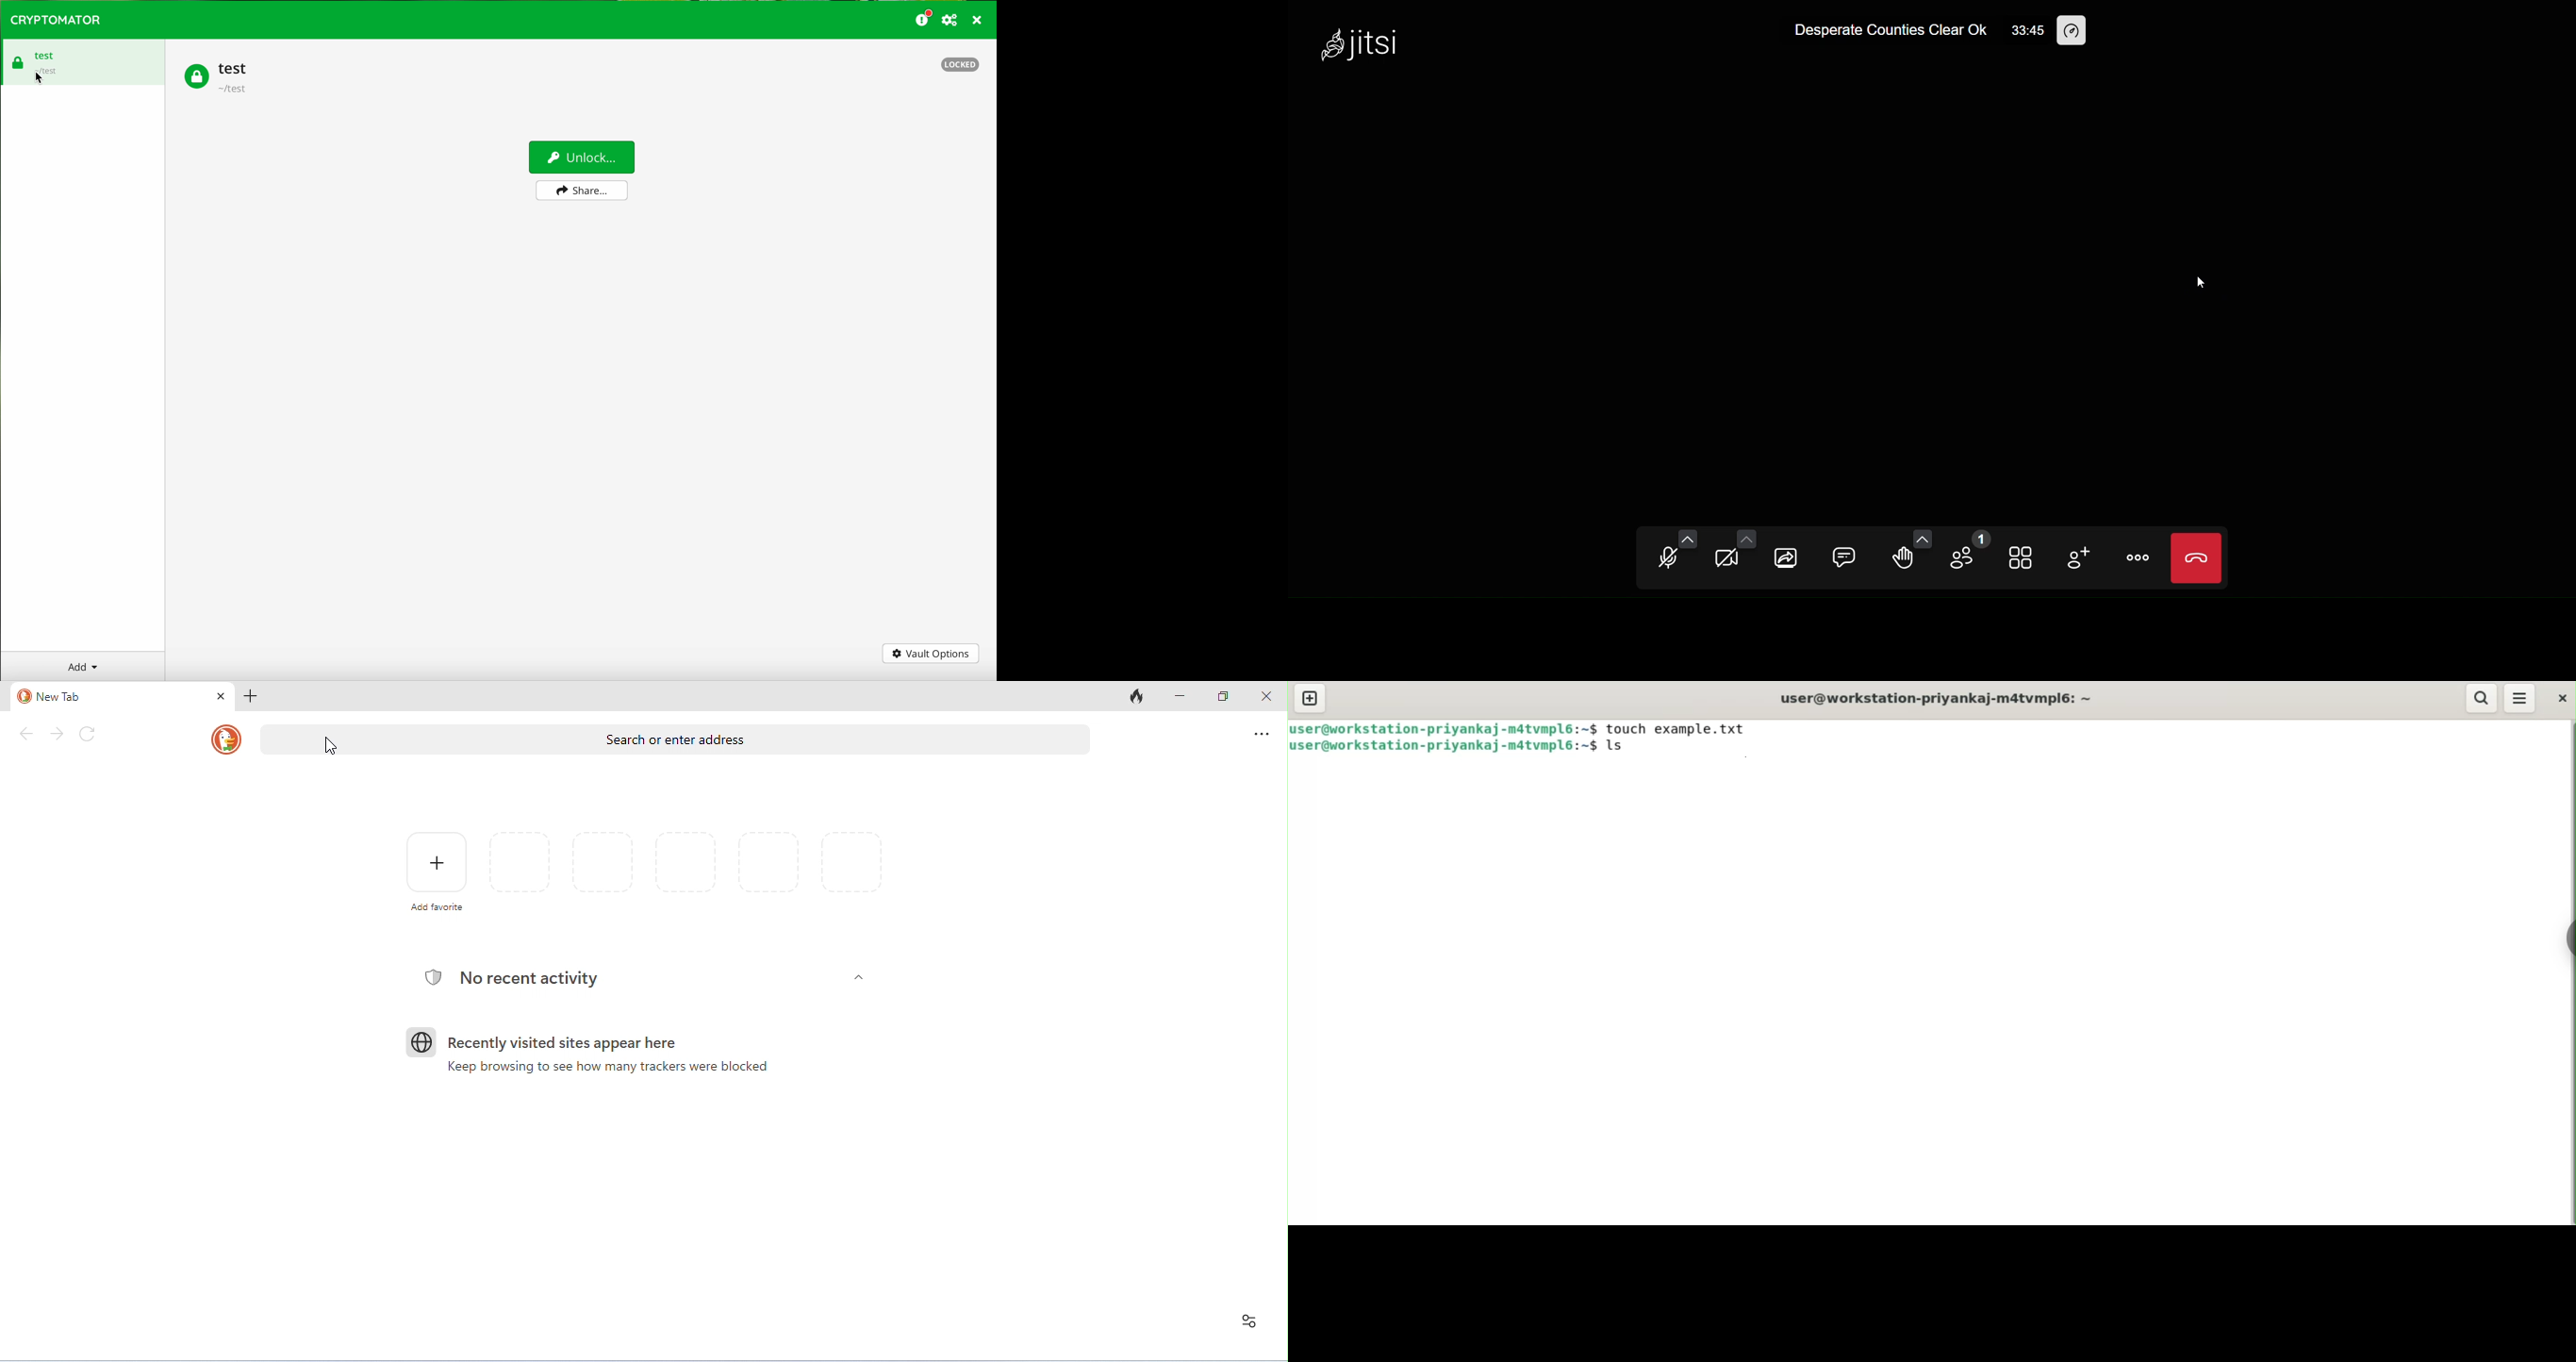 The width and height of the screenshot is (2576, 1372). What do you see at coordinates (2200, 280) in the screenshot?
I see `cursor` at bounding box center [2200, 280].